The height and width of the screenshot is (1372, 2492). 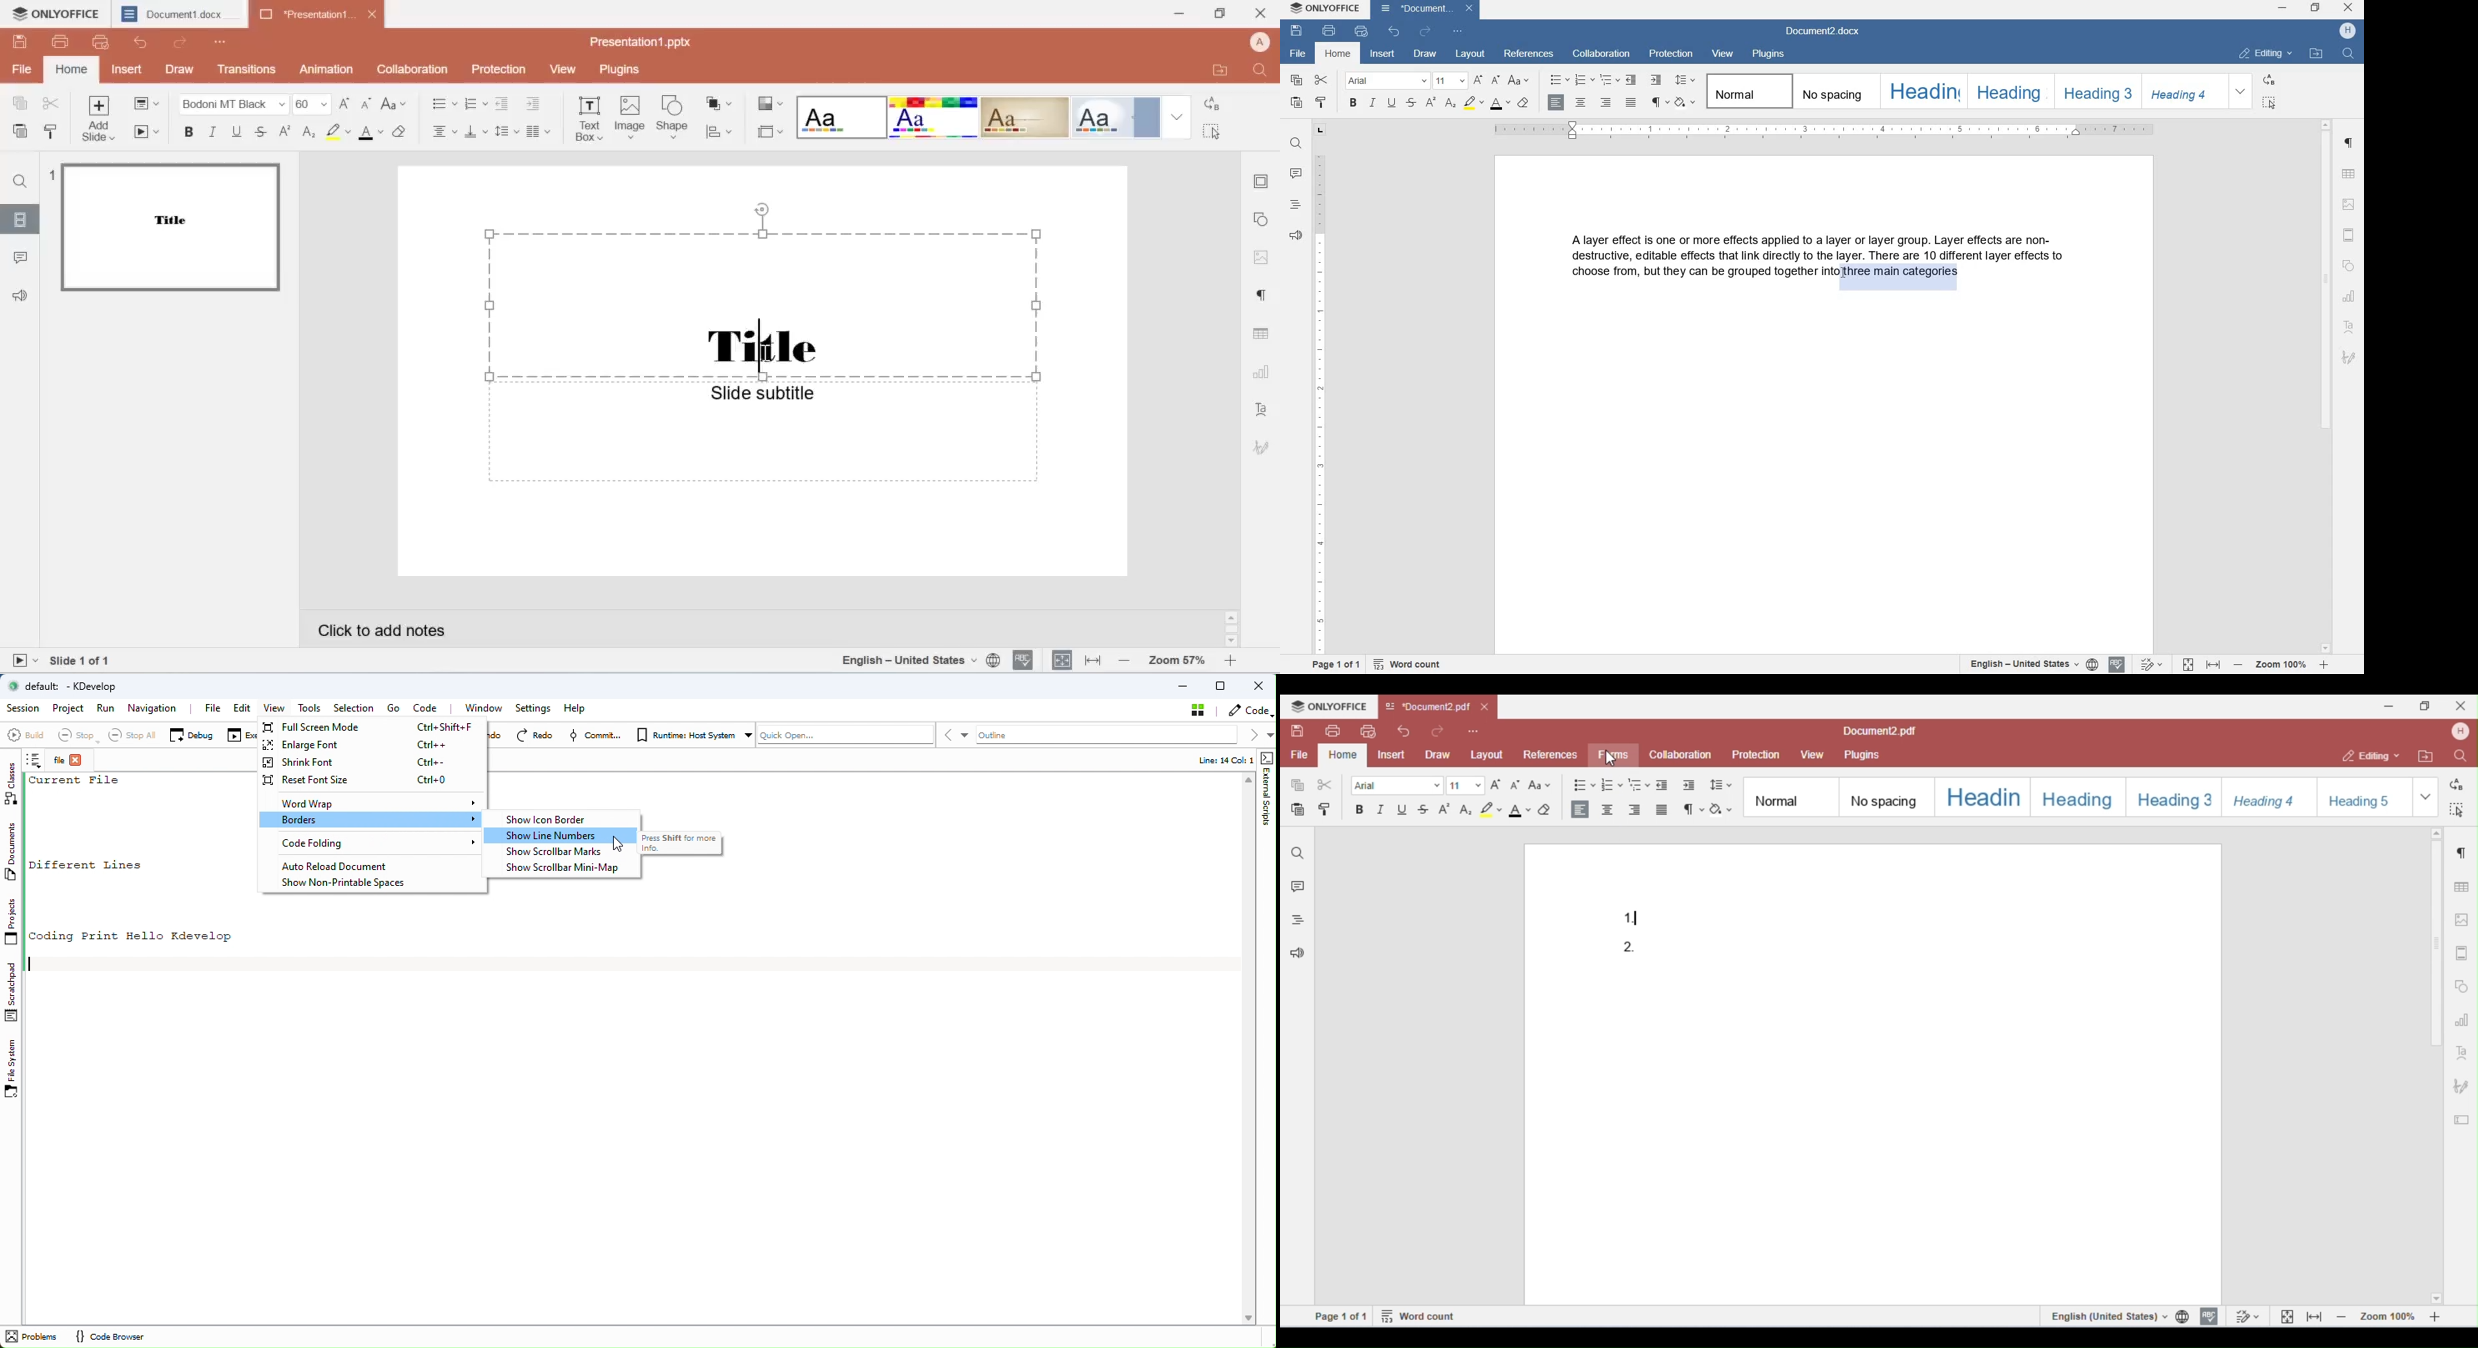 What do you see at coordinates (1264, 219) in the screenshot?
I see `shape settings` at bounding box center [1264, 219].